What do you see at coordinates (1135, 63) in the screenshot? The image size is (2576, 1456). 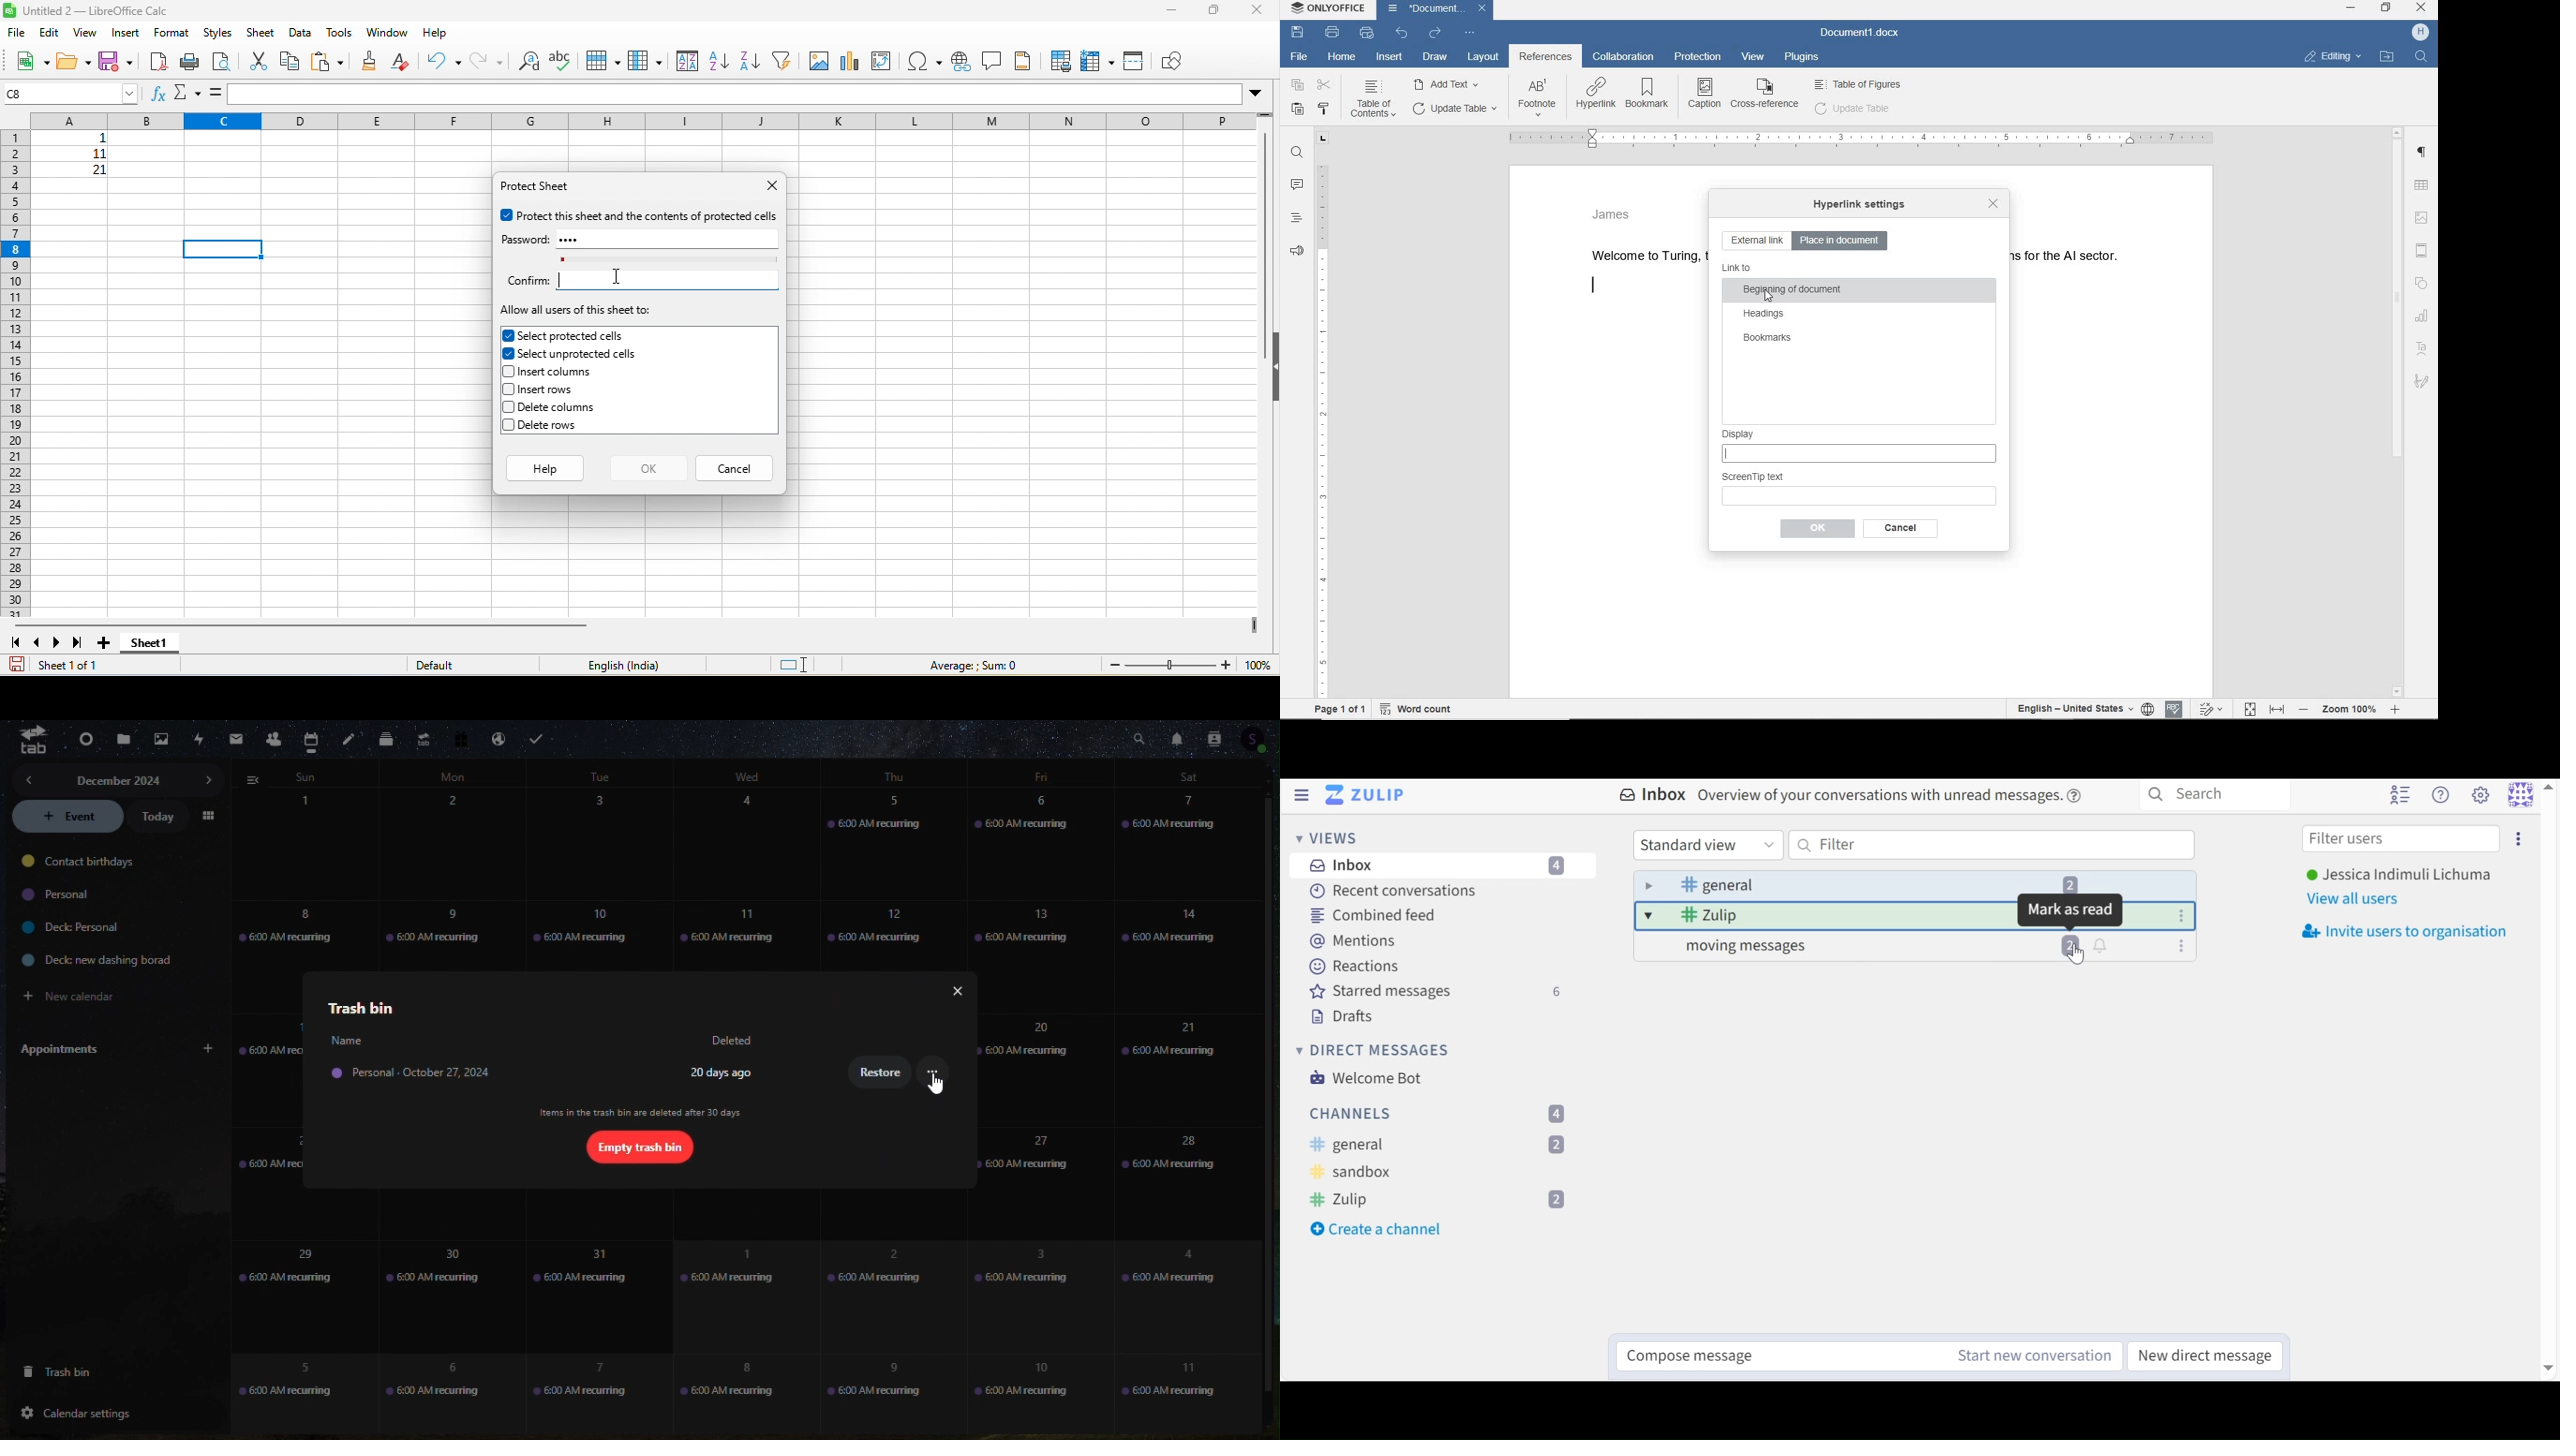 I see `split window` at bounding box center [1135, 63].